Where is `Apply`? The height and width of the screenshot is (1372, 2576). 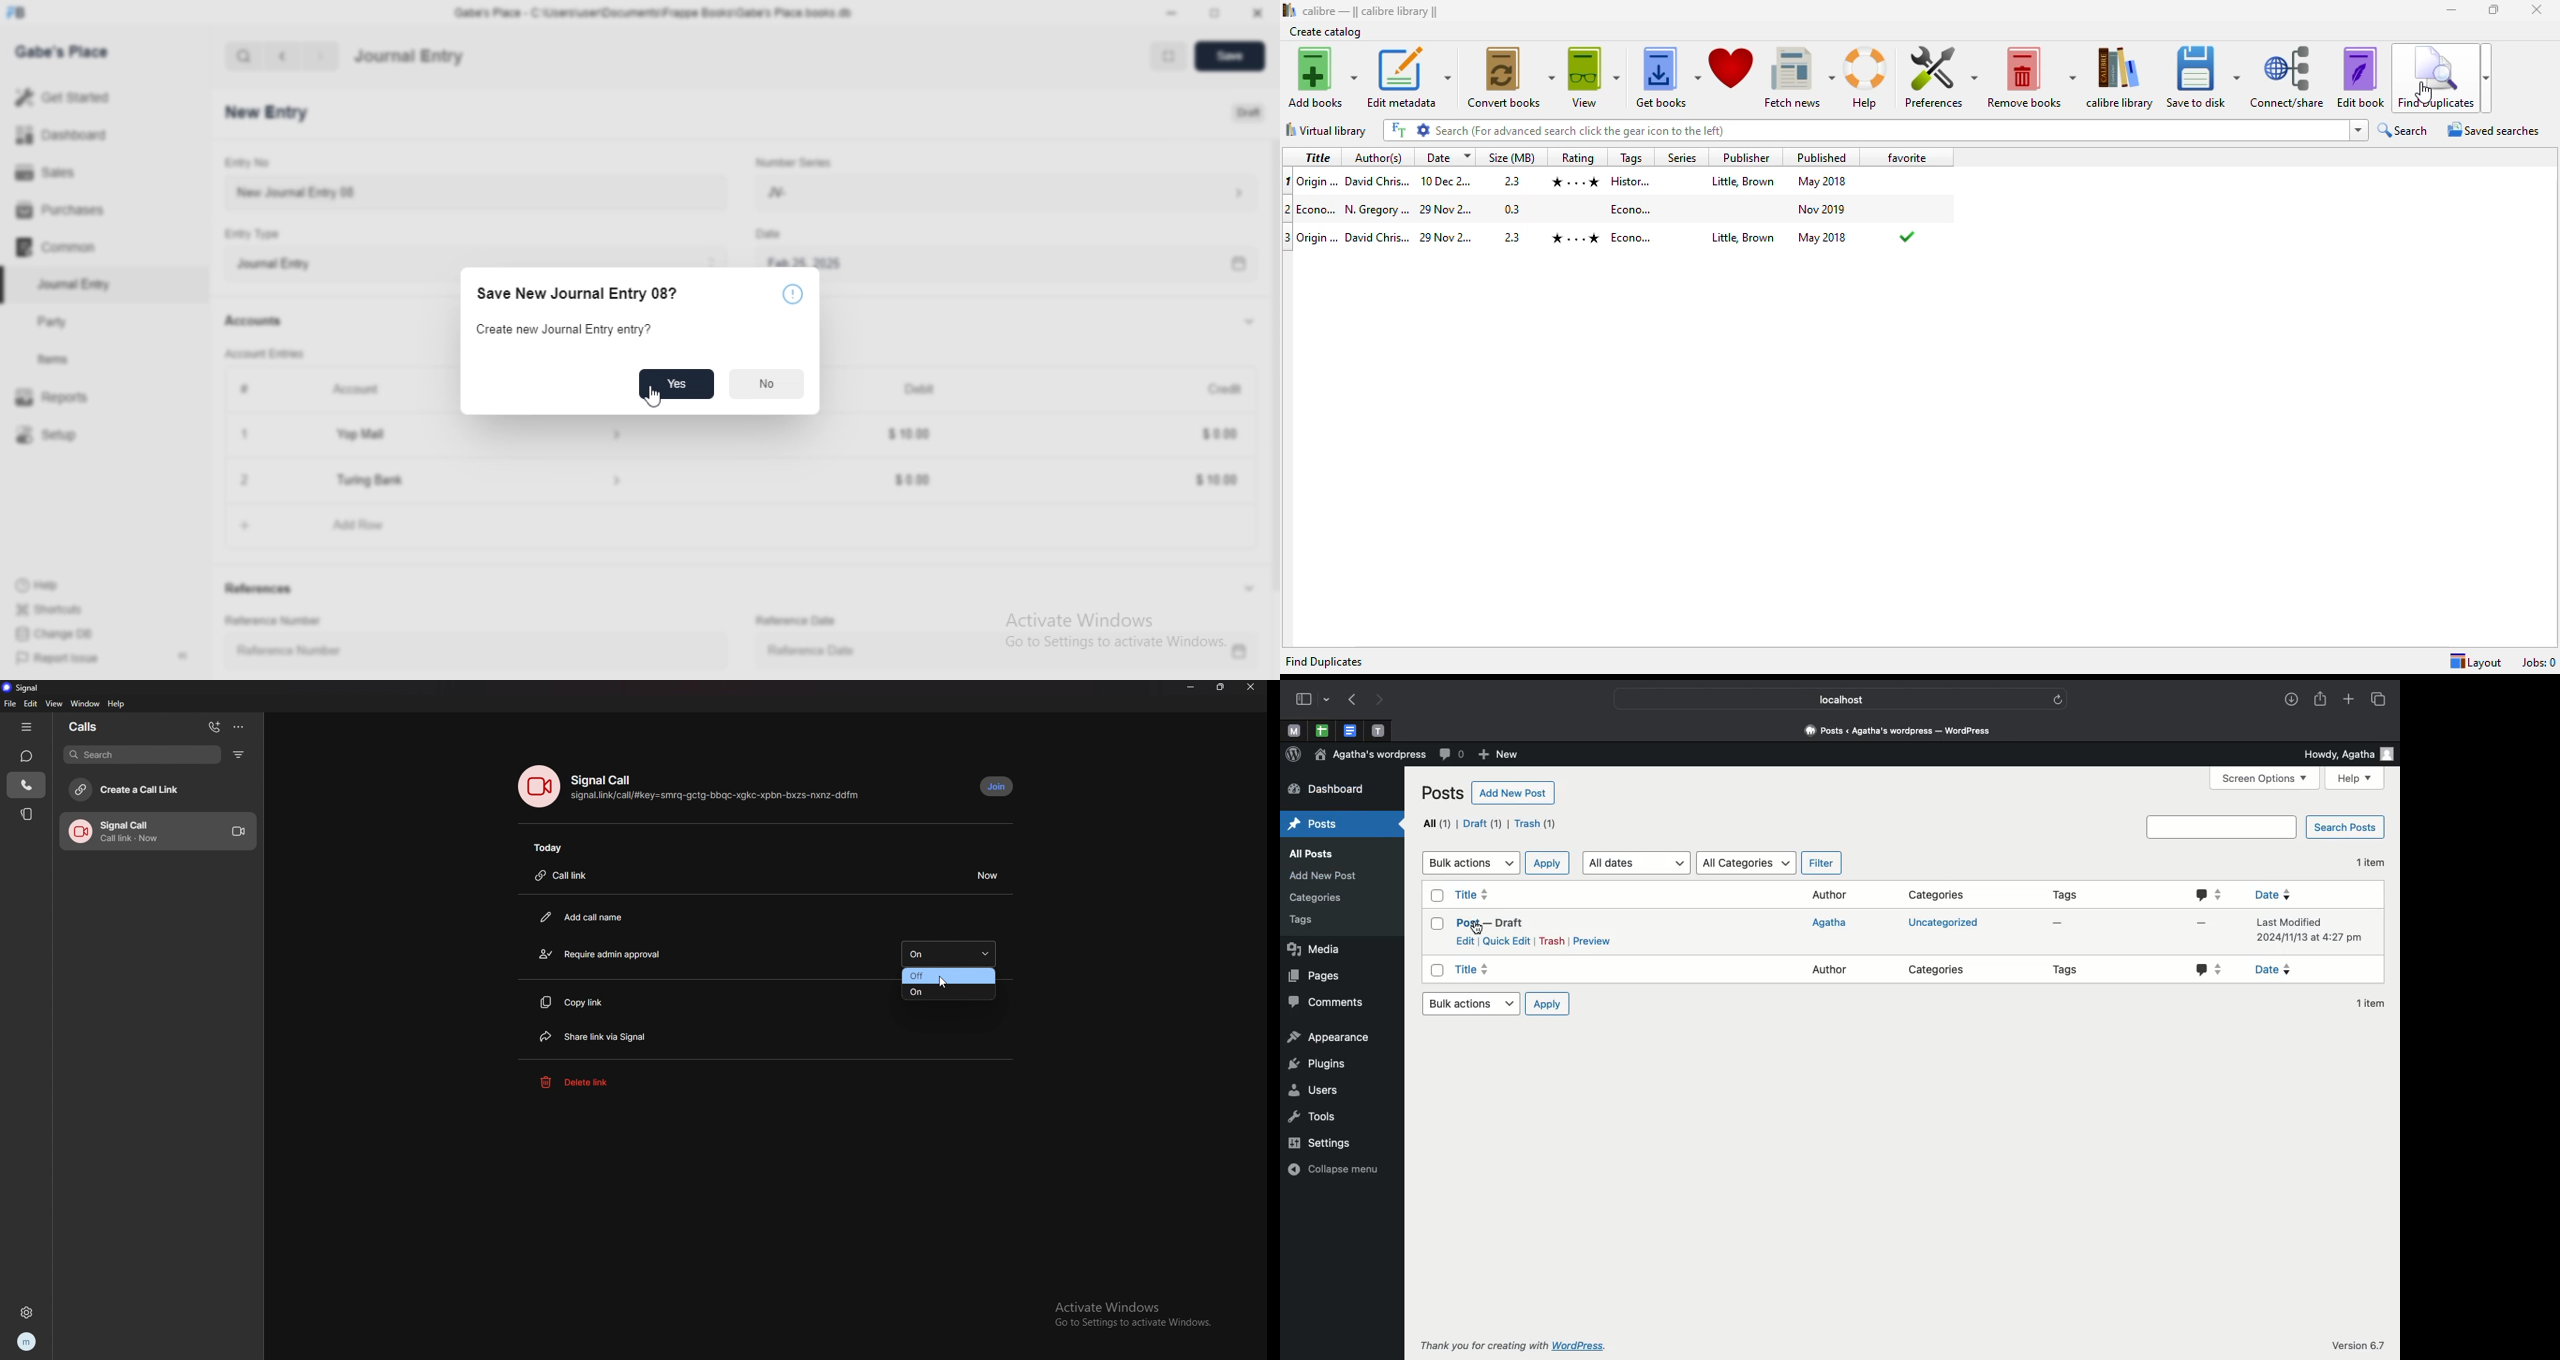
Apply is located at coordinates (1547, 1003).